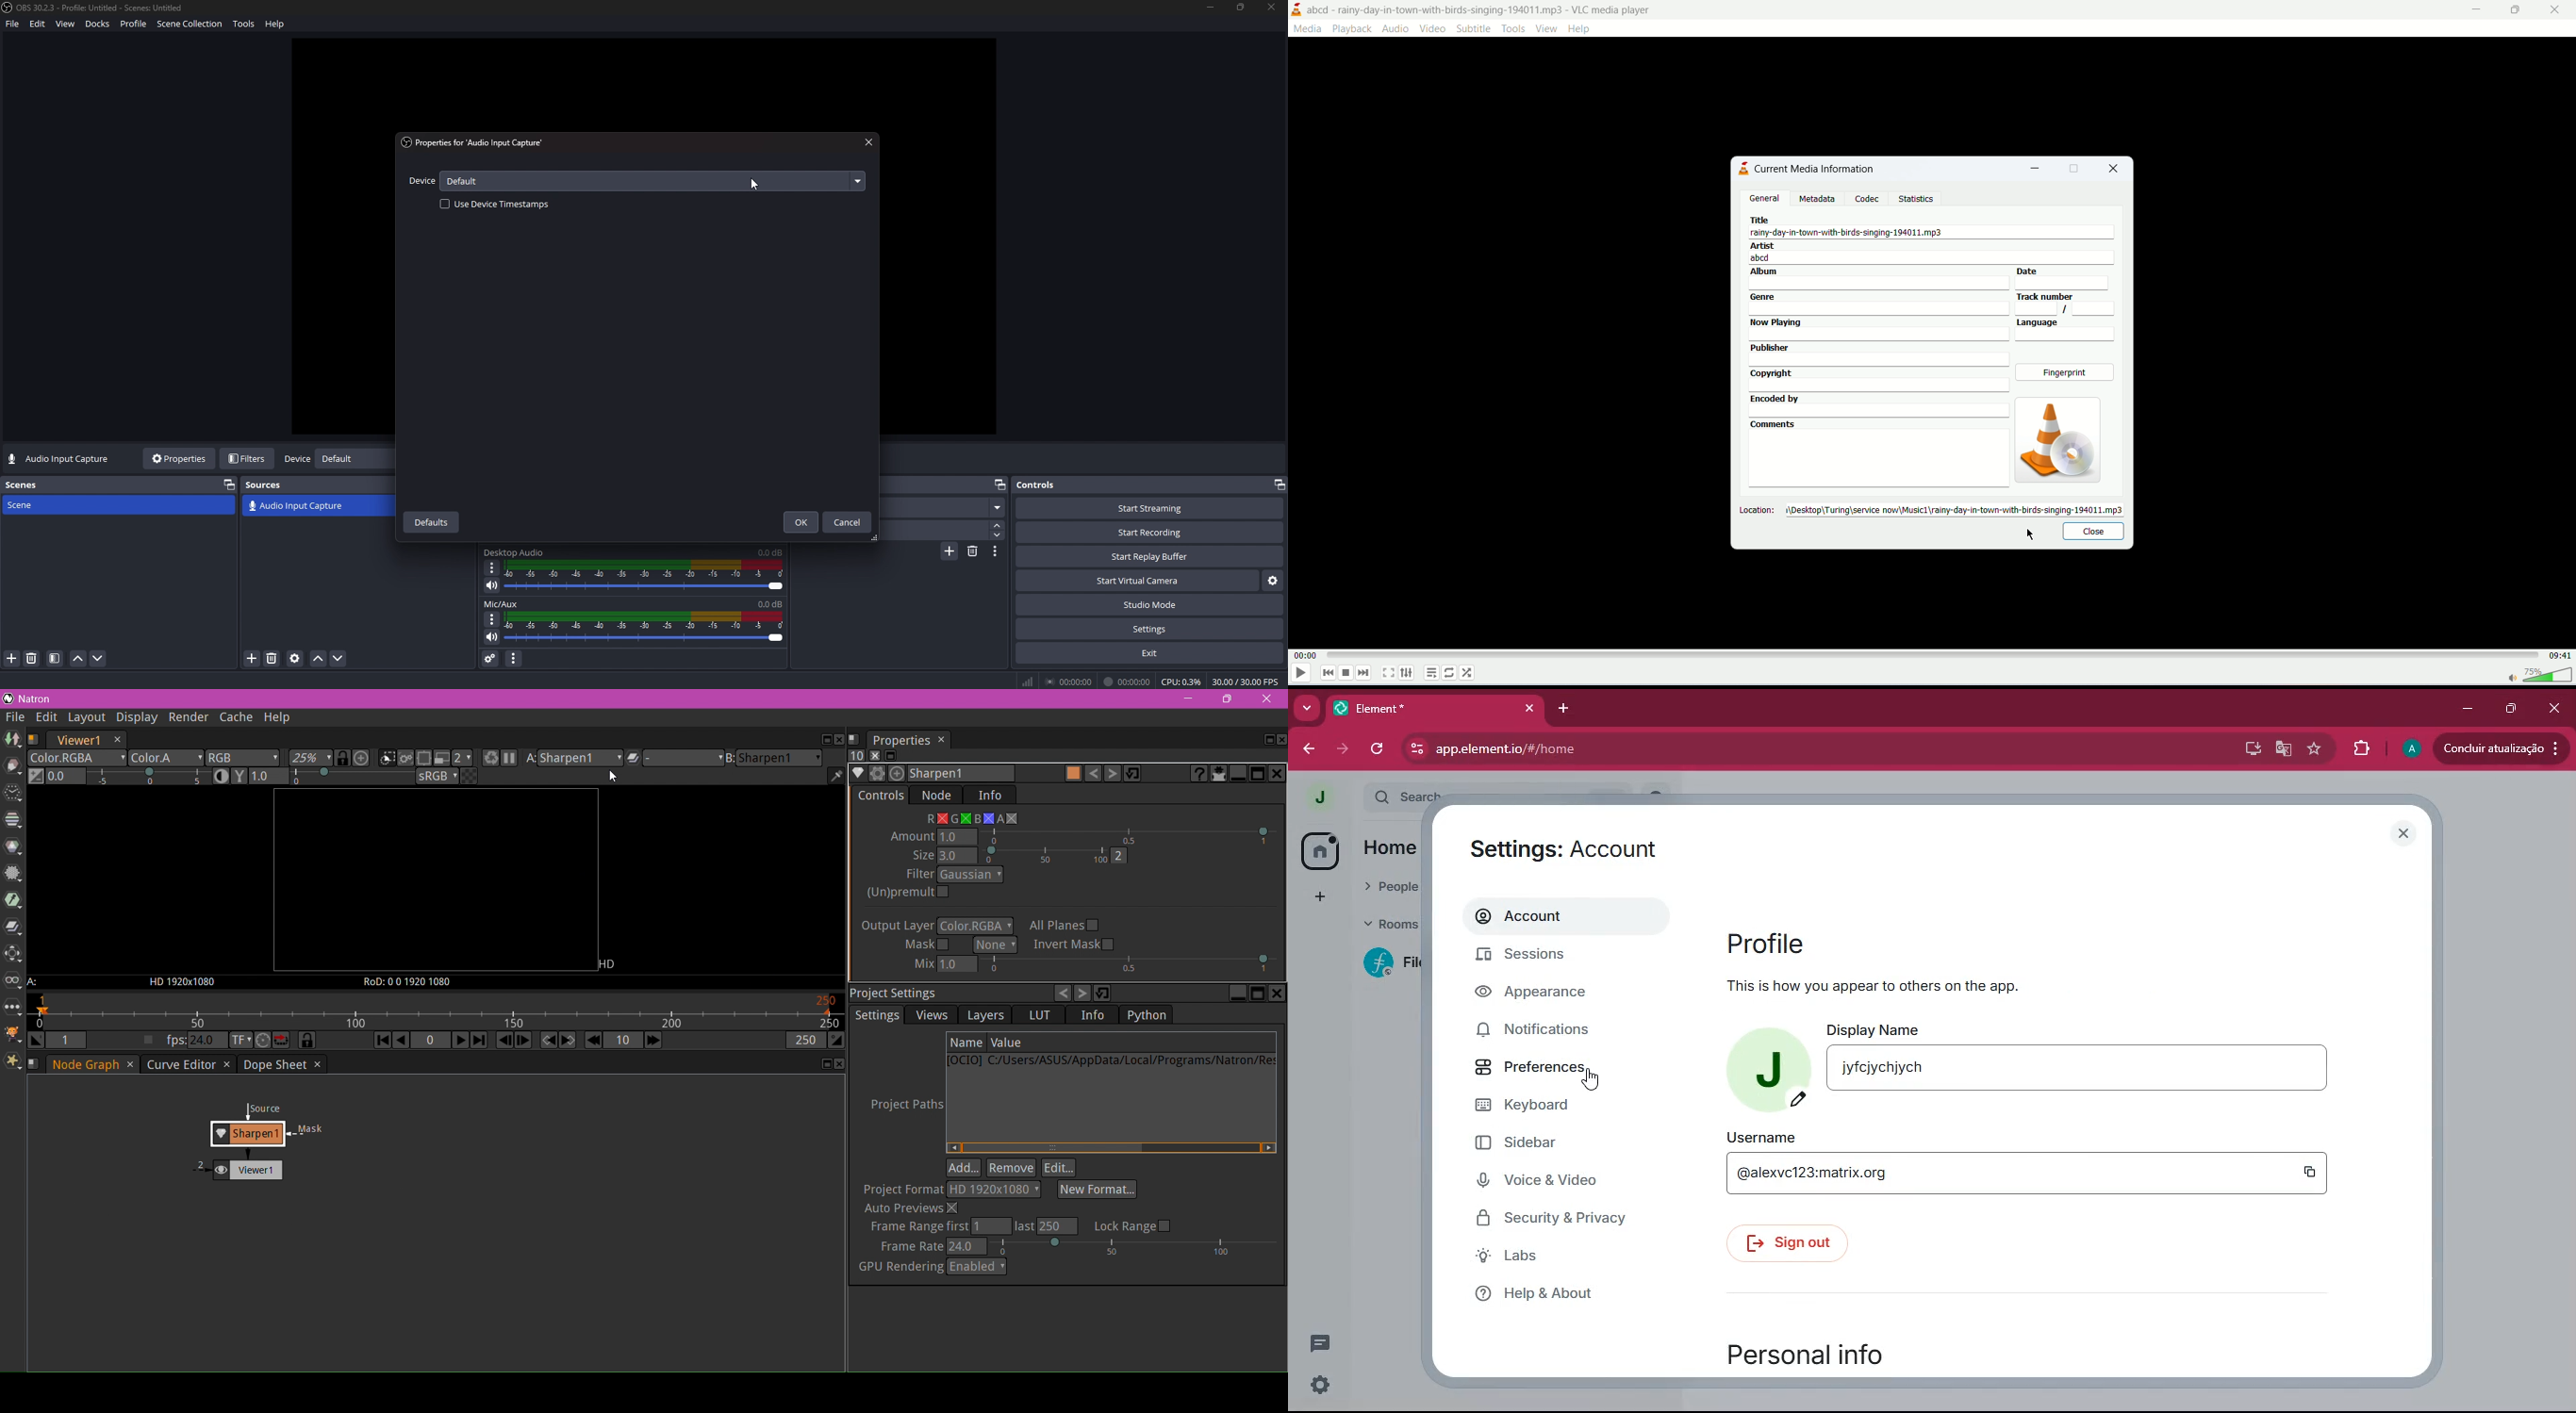 The image size is (2576, 1428). Describe the element at coordinates (1149, 630) in the screenshot. I see `settings` at that location.